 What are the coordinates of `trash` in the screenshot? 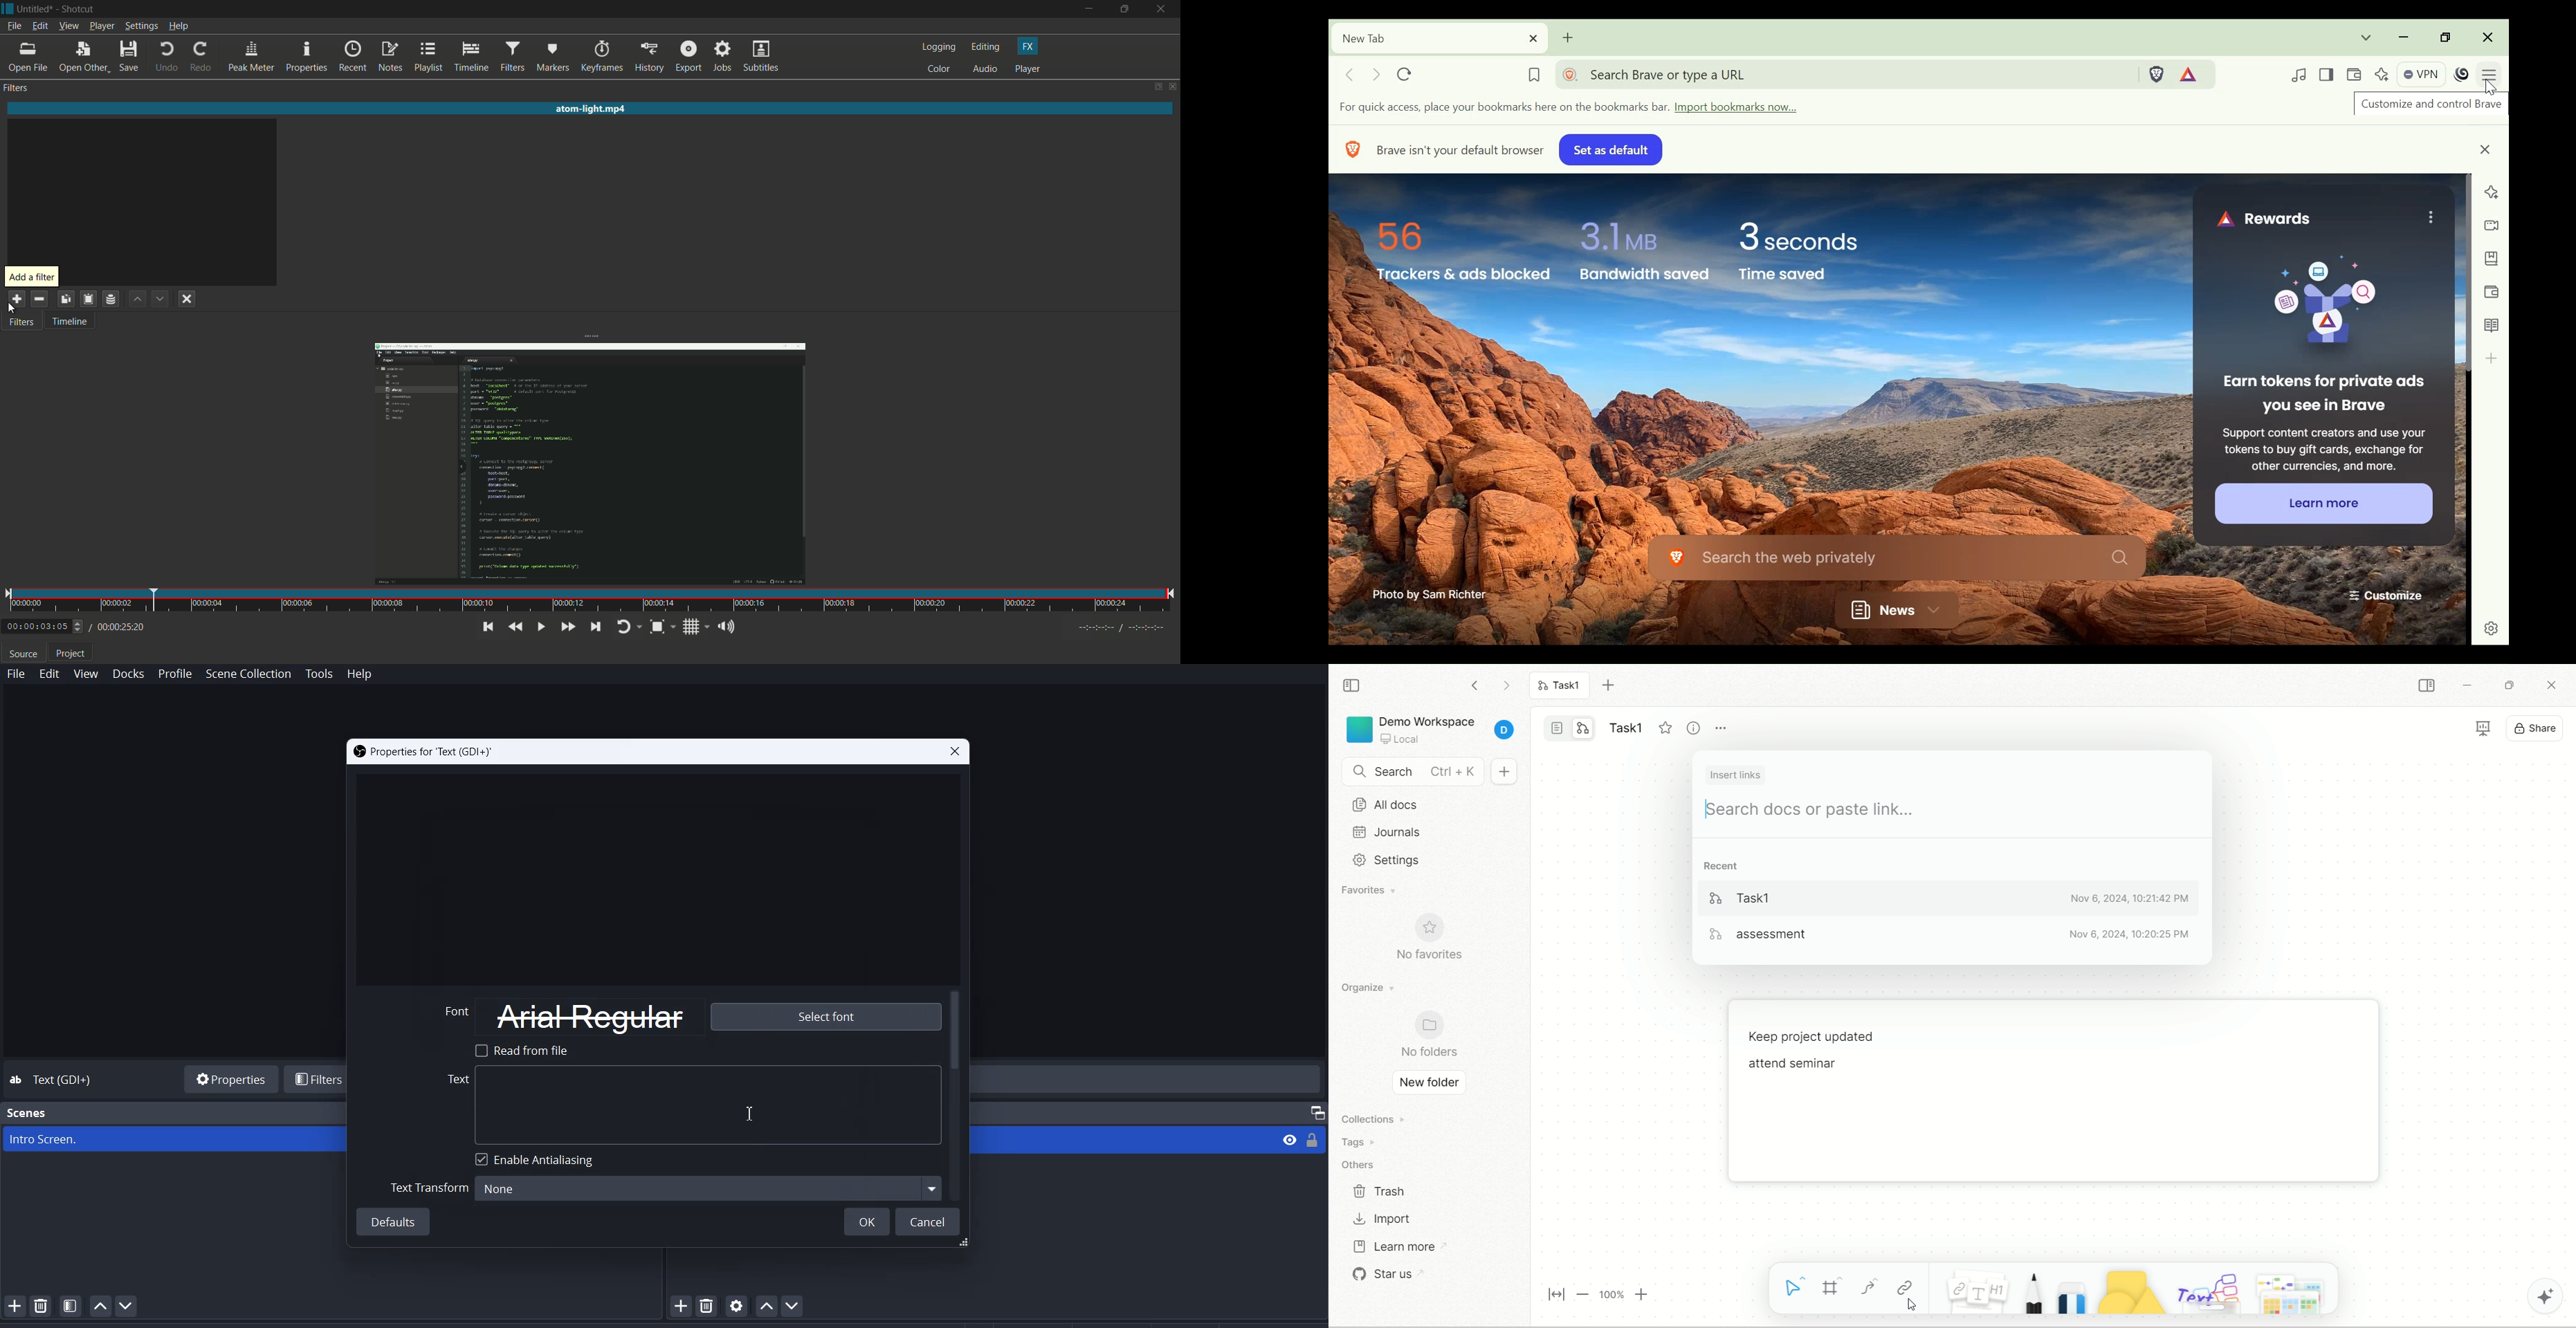 It's located at (1381, 1190).